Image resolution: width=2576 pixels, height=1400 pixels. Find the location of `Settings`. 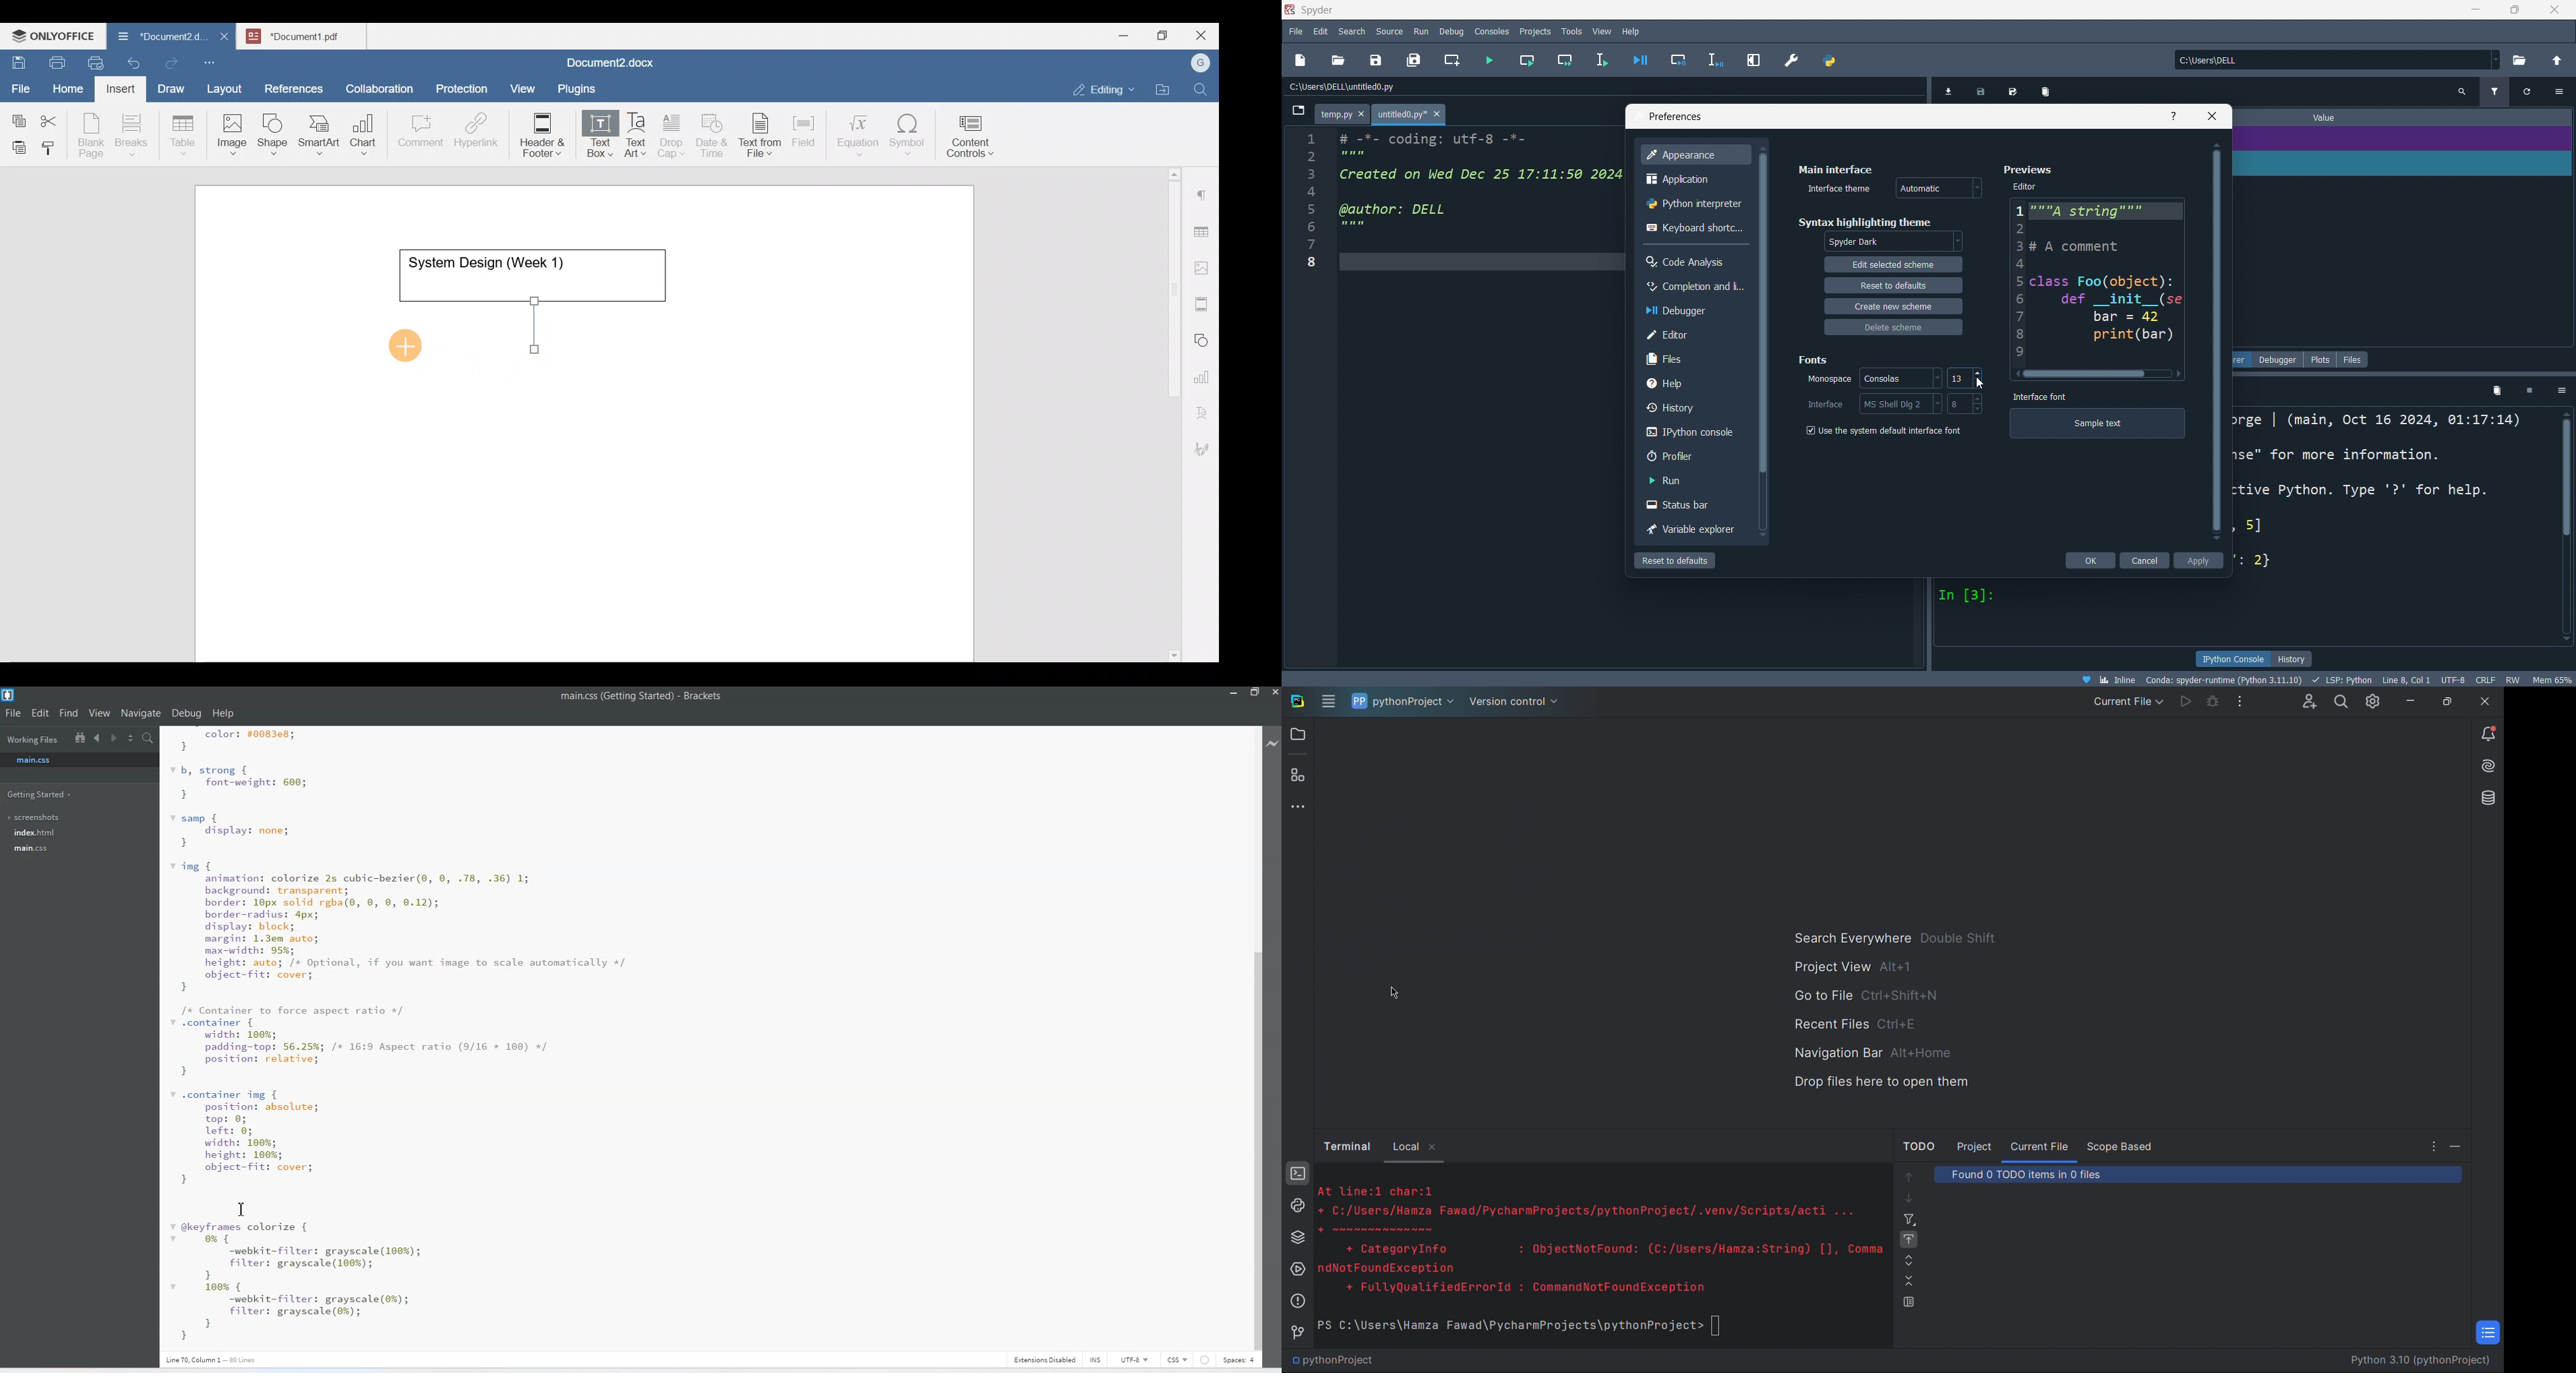

Settings is located at coordinates (2372, 702).